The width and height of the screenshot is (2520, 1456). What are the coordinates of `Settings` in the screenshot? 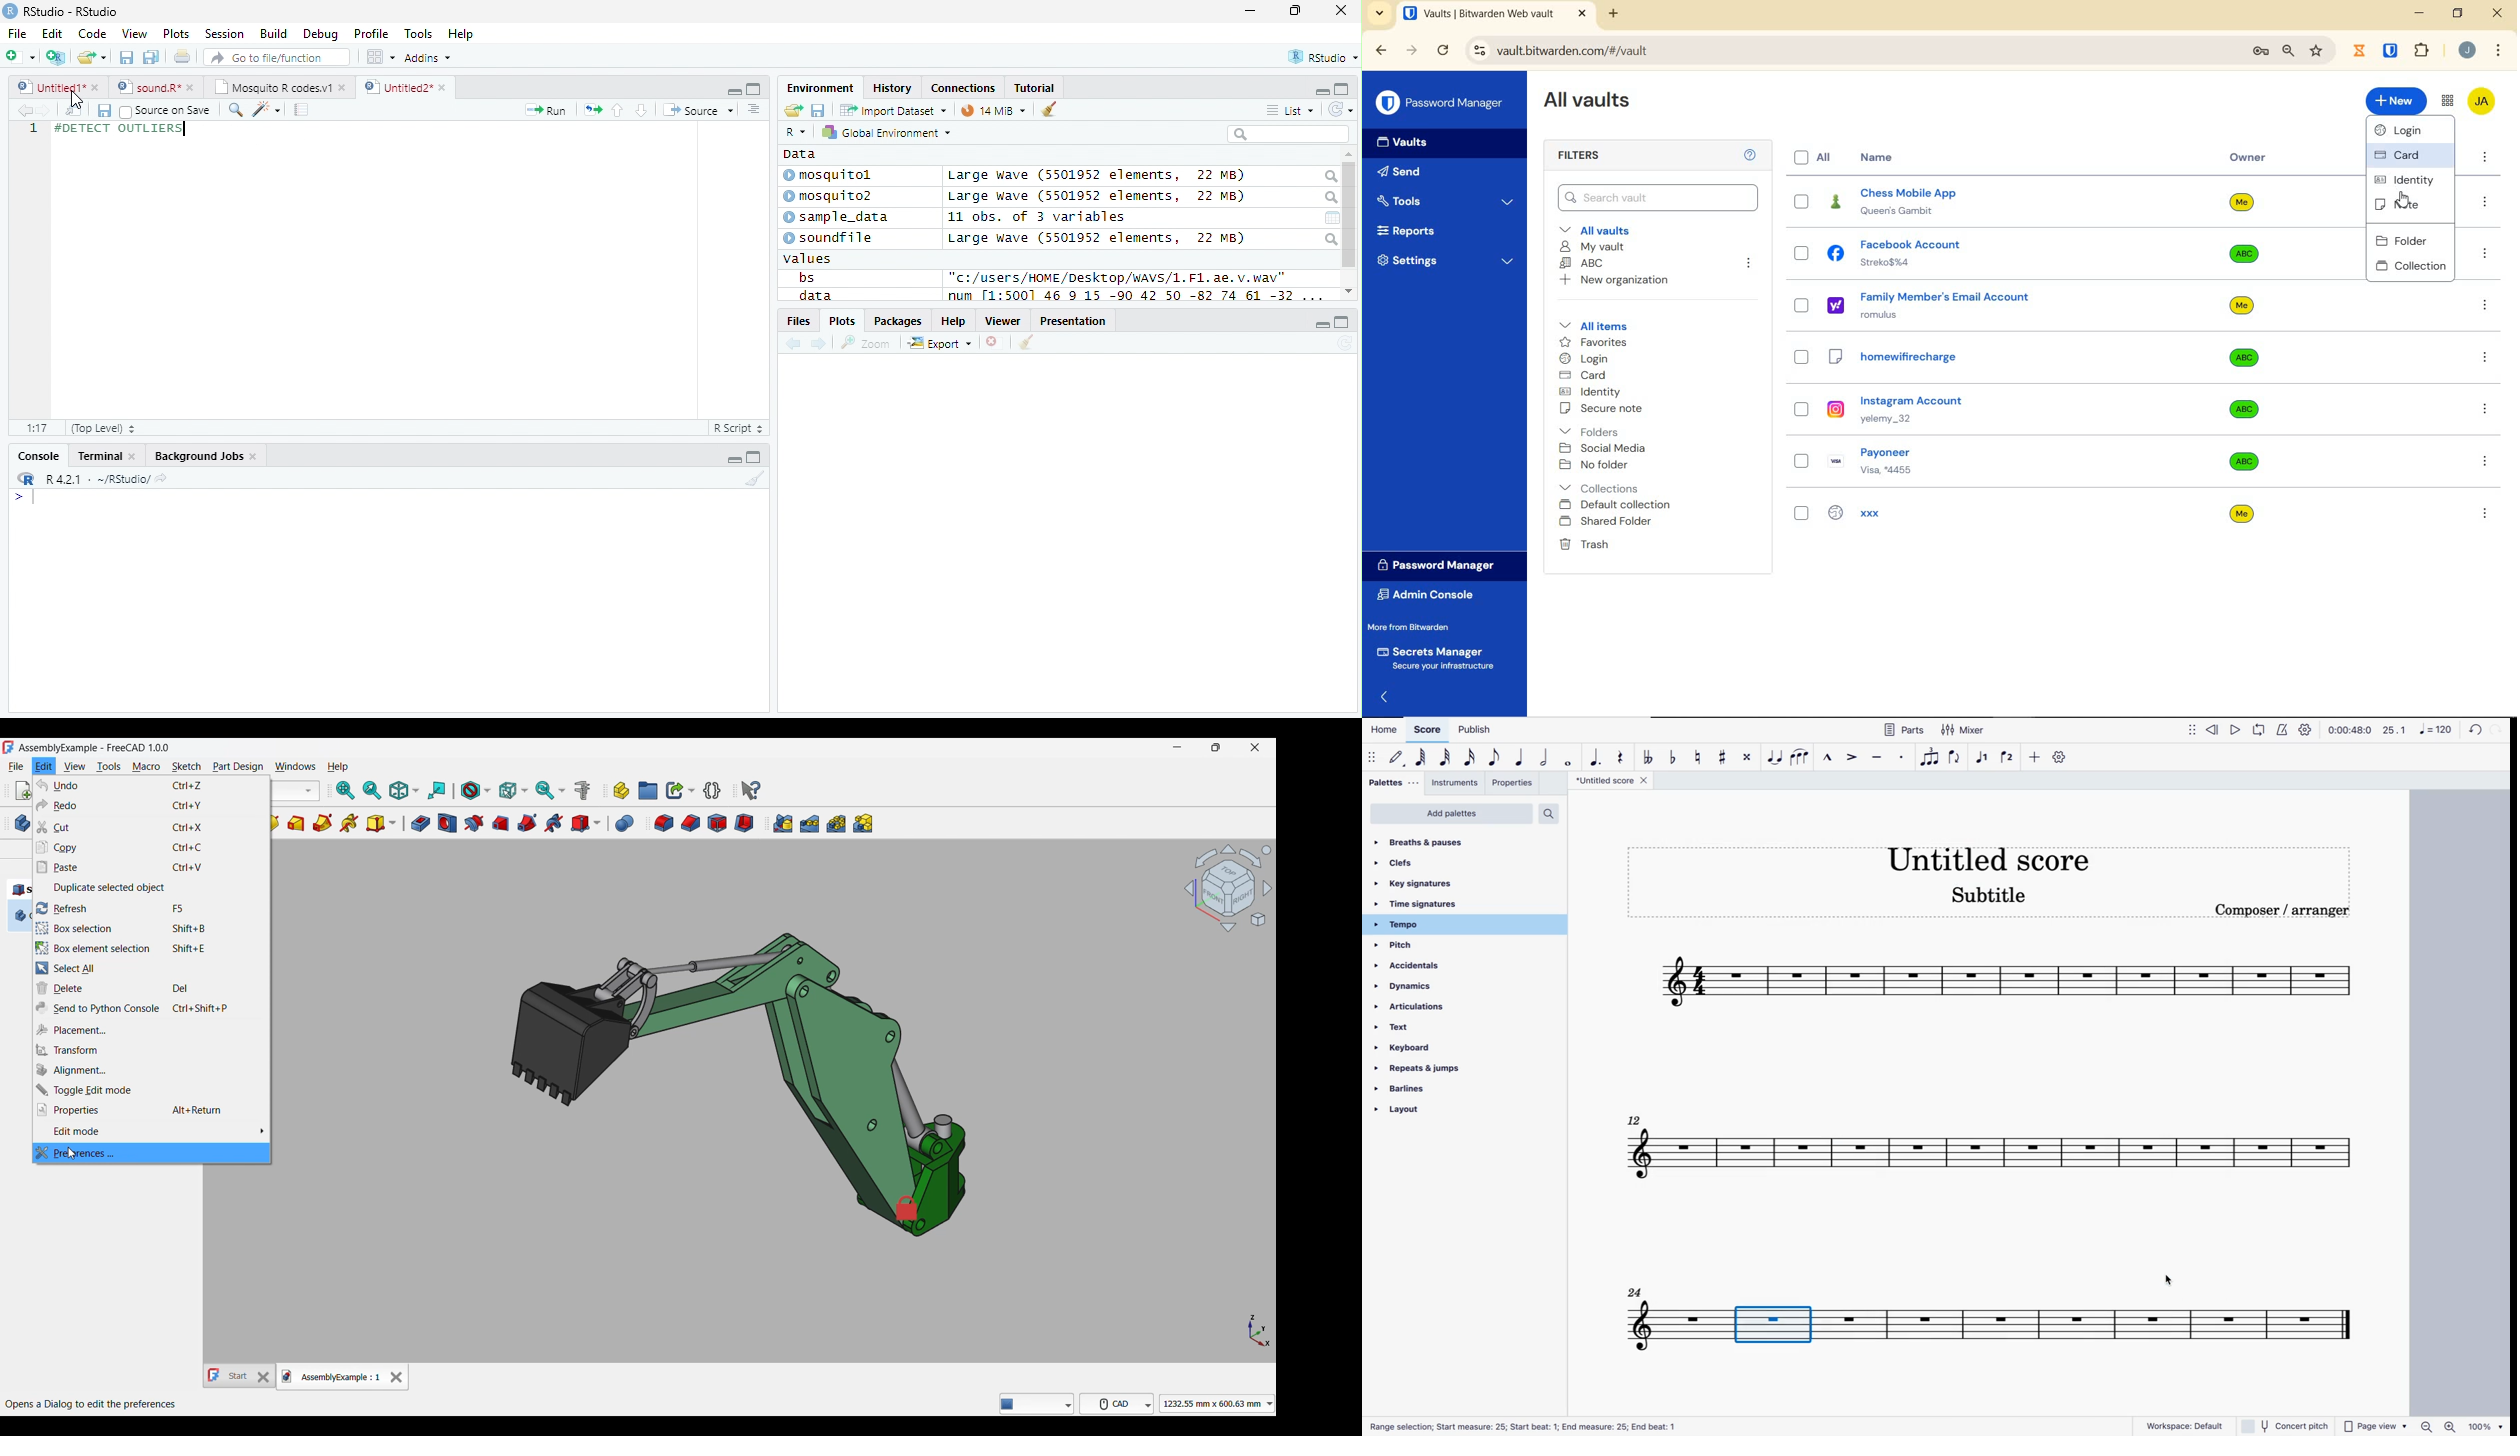 It's located at (1447, 263).